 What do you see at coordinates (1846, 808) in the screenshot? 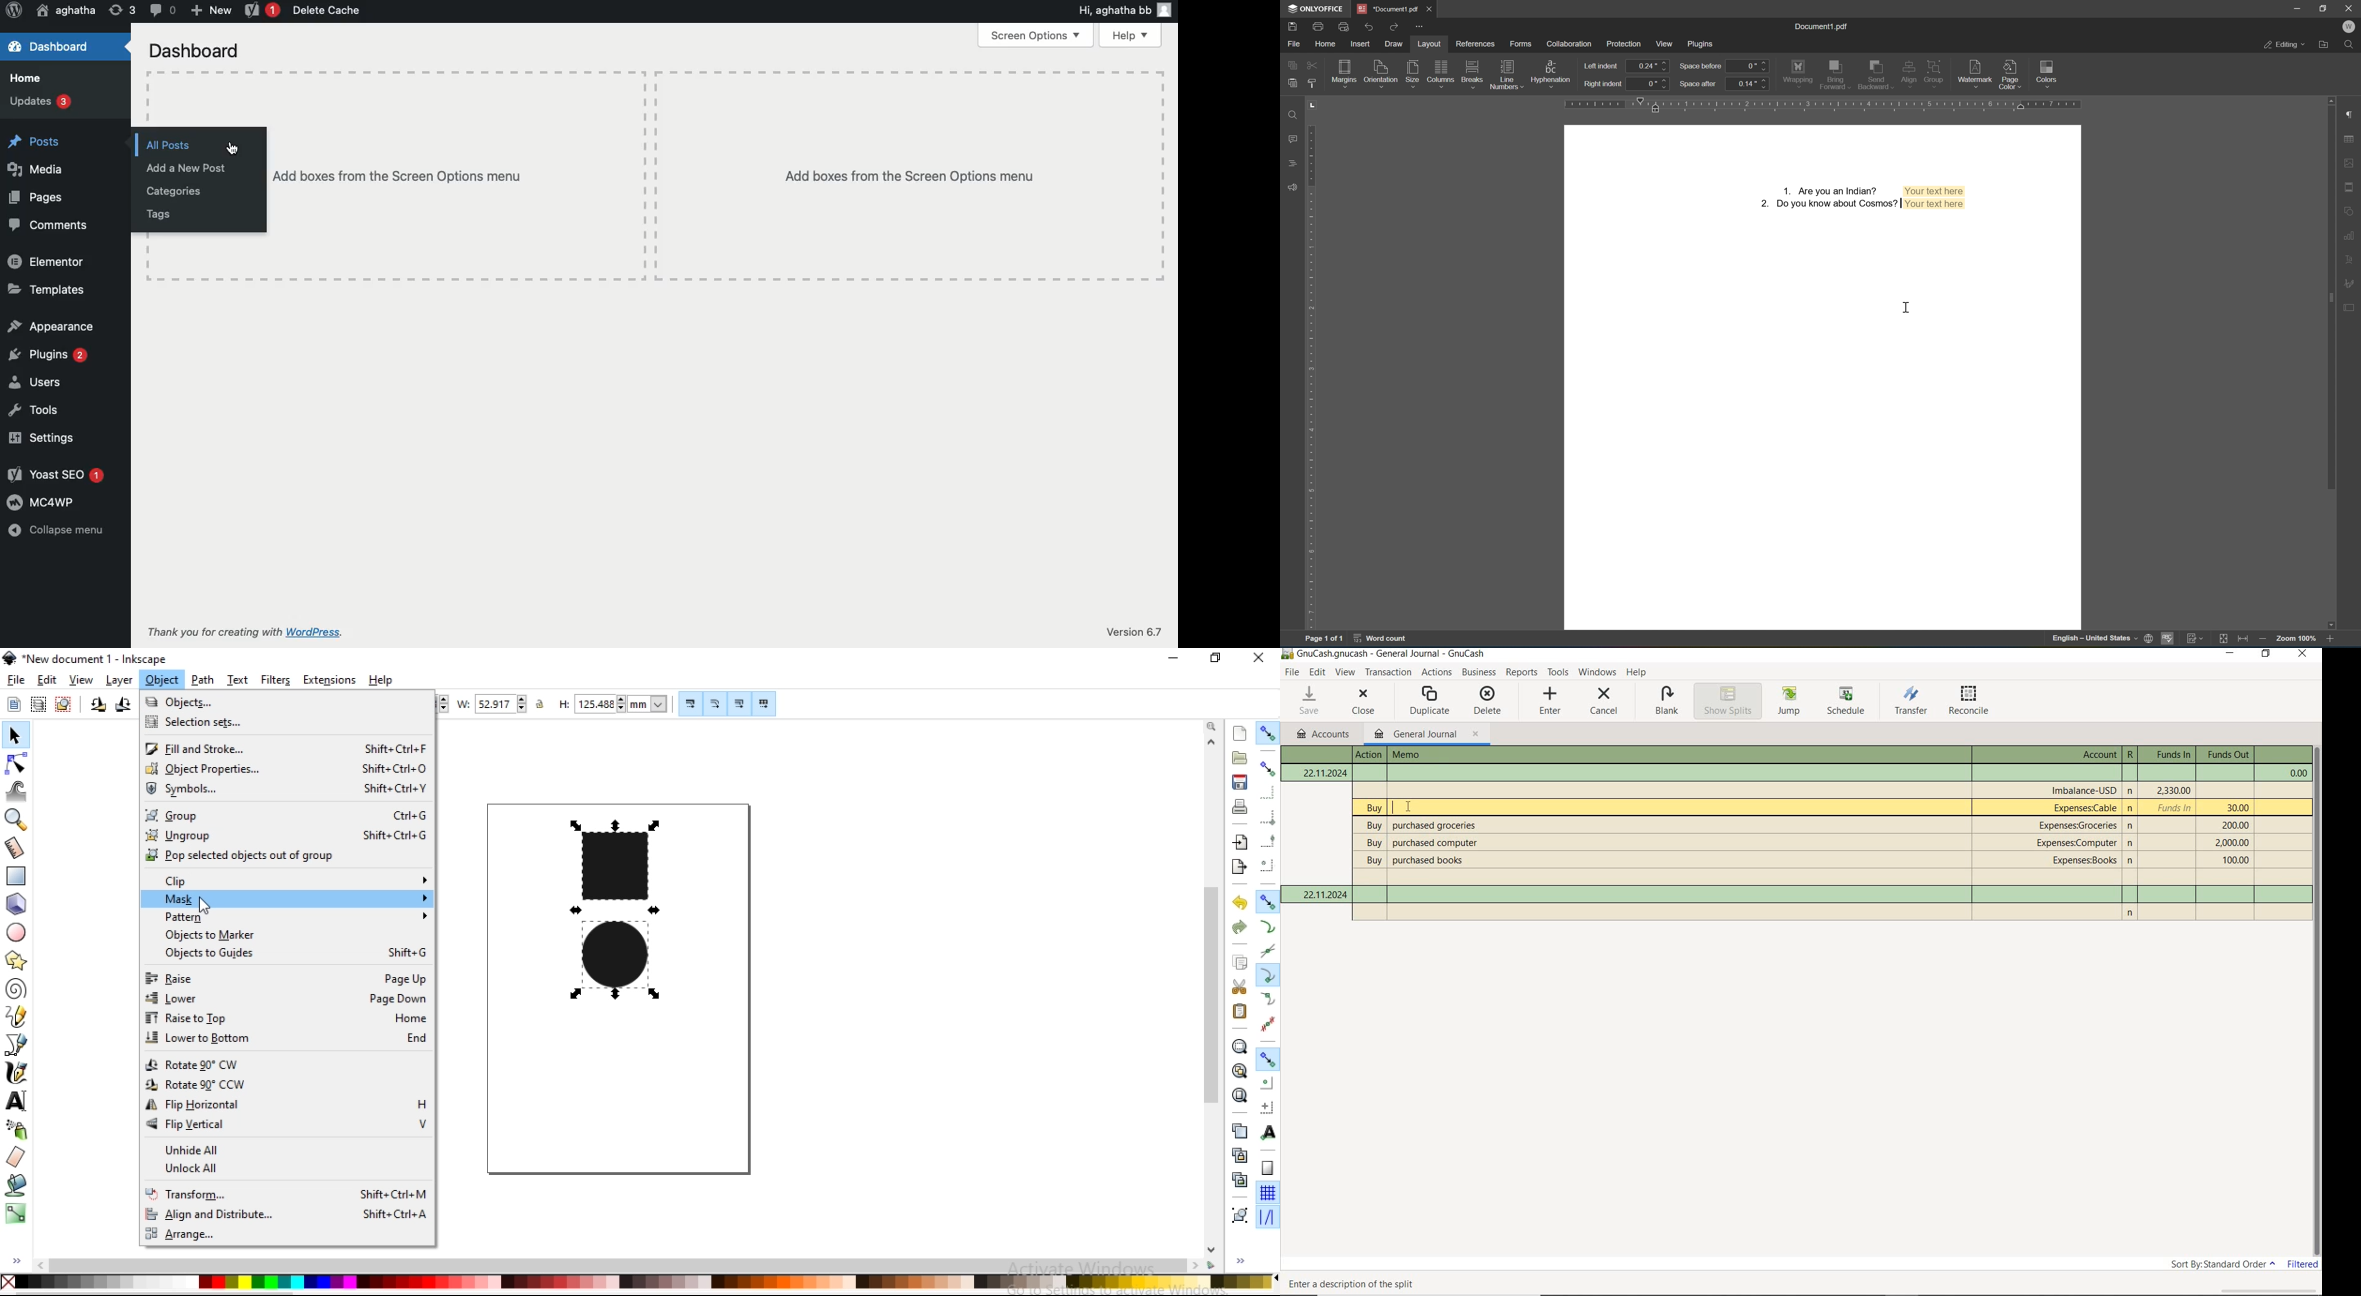
I see `Text` at bounding box center [1846, 808].